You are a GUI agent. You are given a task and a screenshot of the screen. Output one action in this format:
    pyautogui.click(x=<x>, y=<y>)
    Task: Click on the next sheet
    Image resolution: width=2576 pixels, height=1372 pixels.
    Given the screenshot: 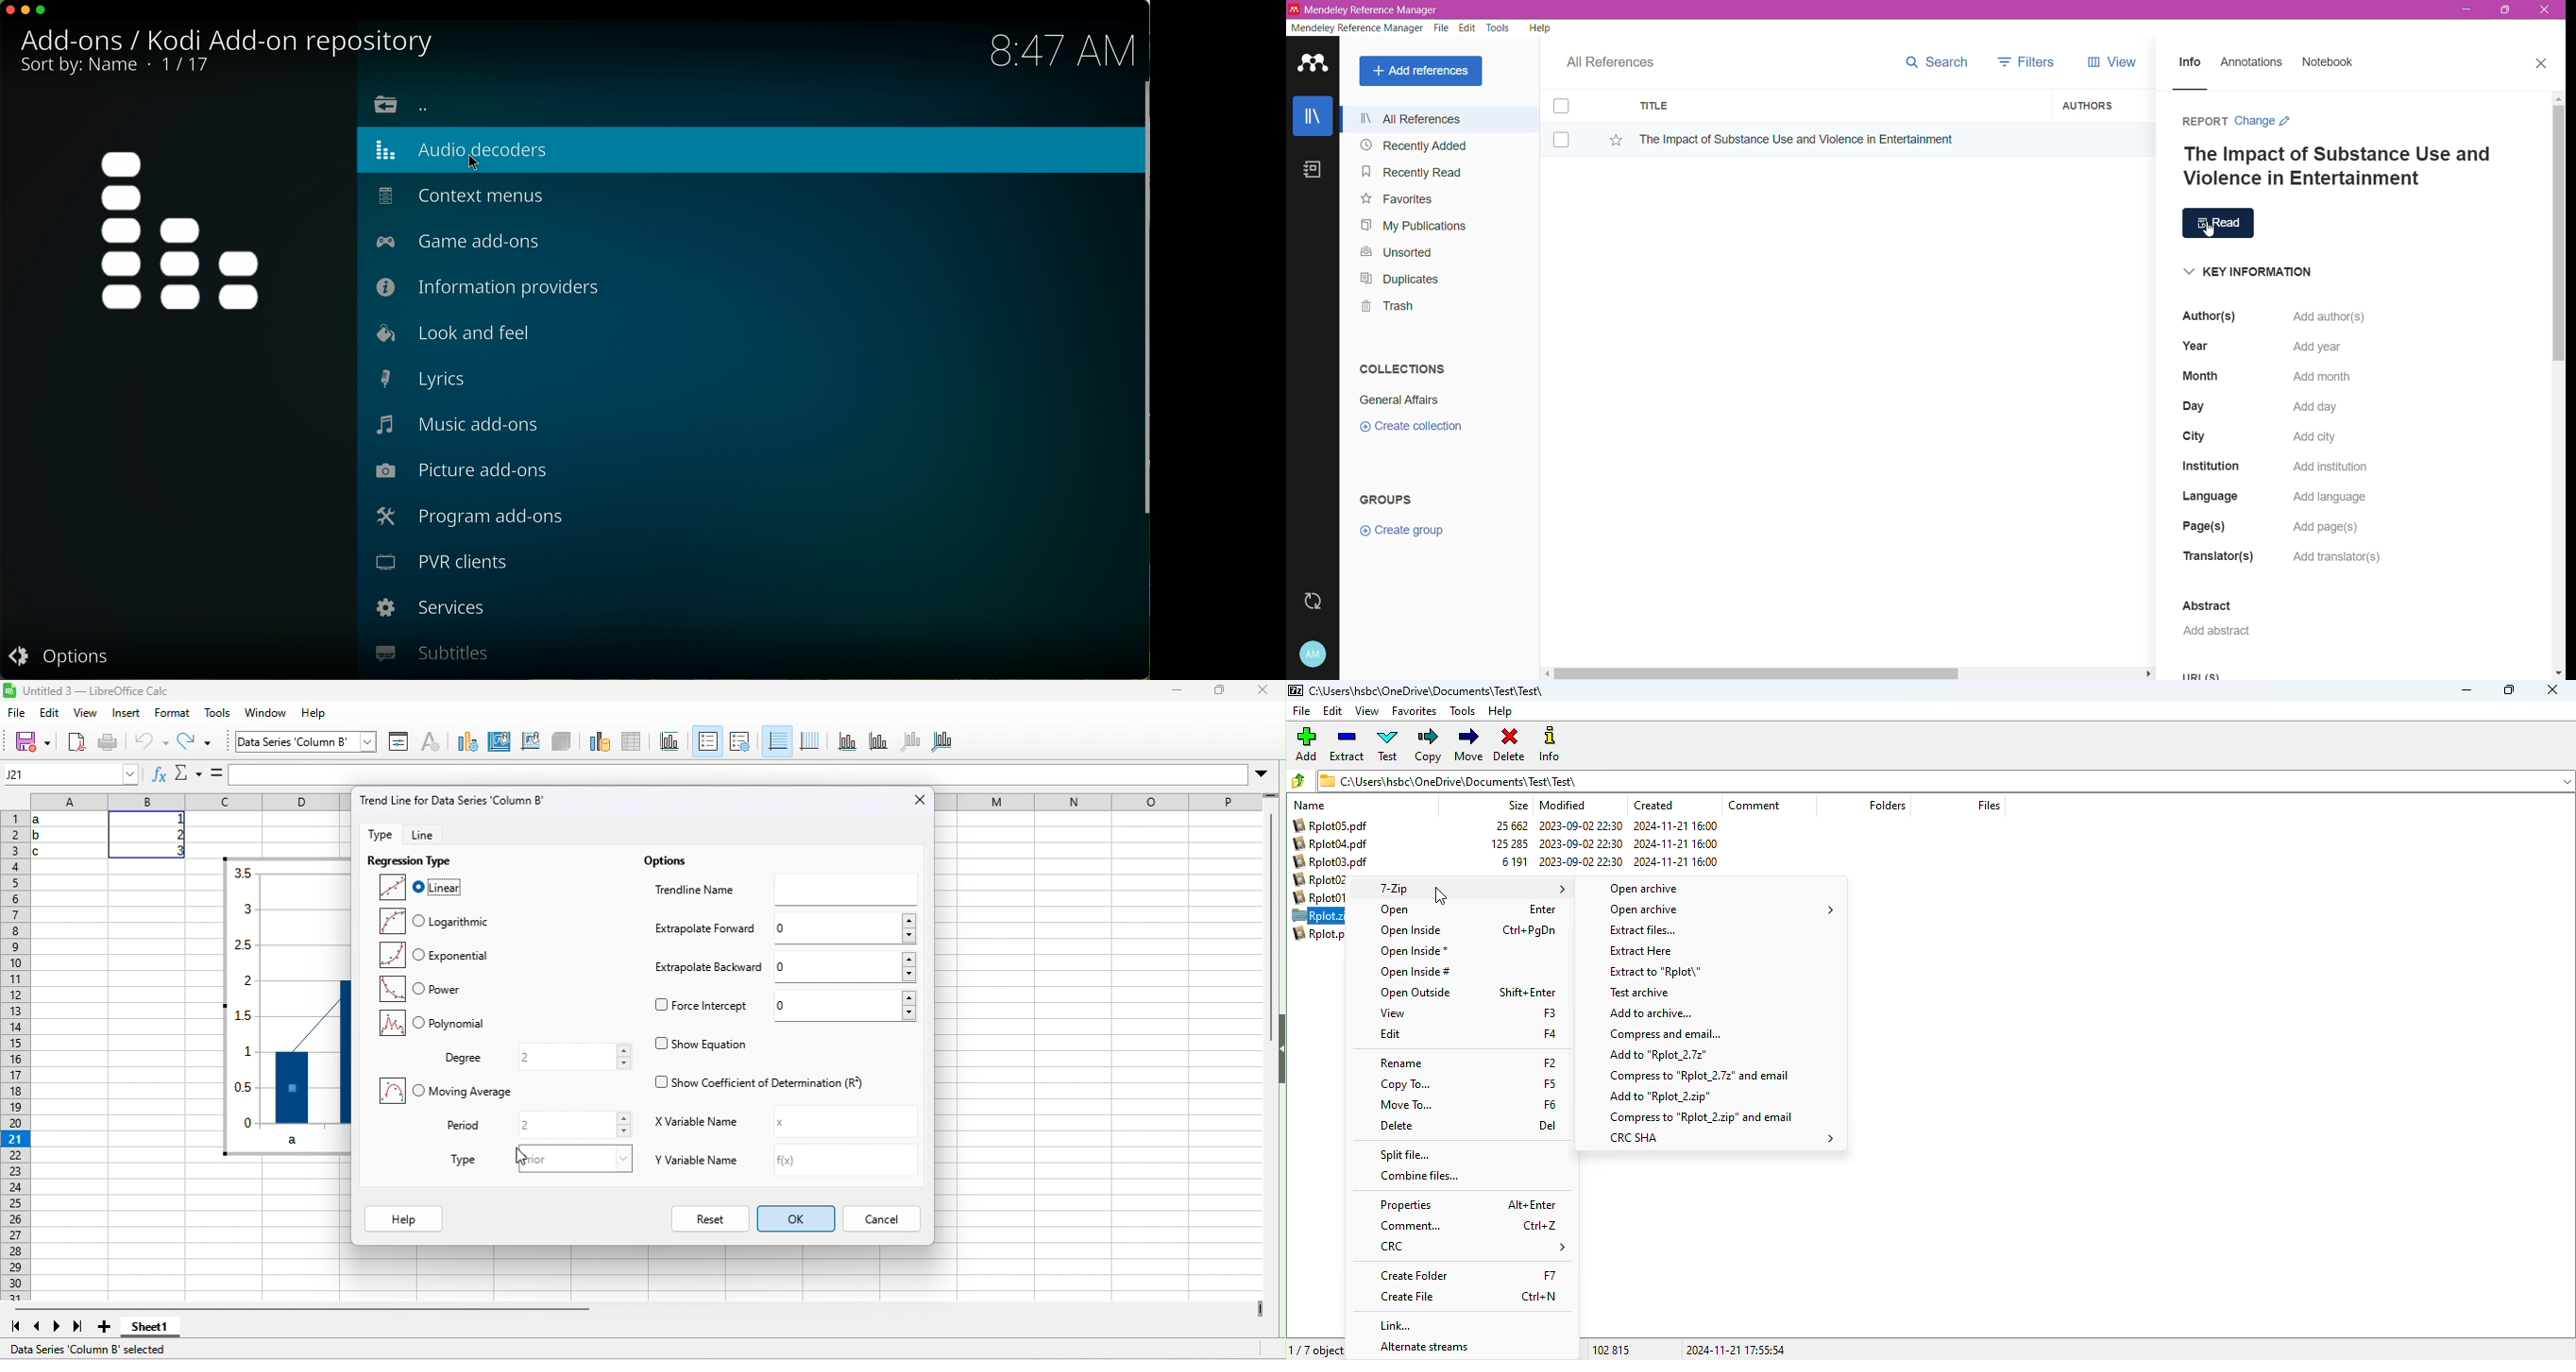 What is the action you would take?
    pyautogui.click(x=60, y=1329)
    